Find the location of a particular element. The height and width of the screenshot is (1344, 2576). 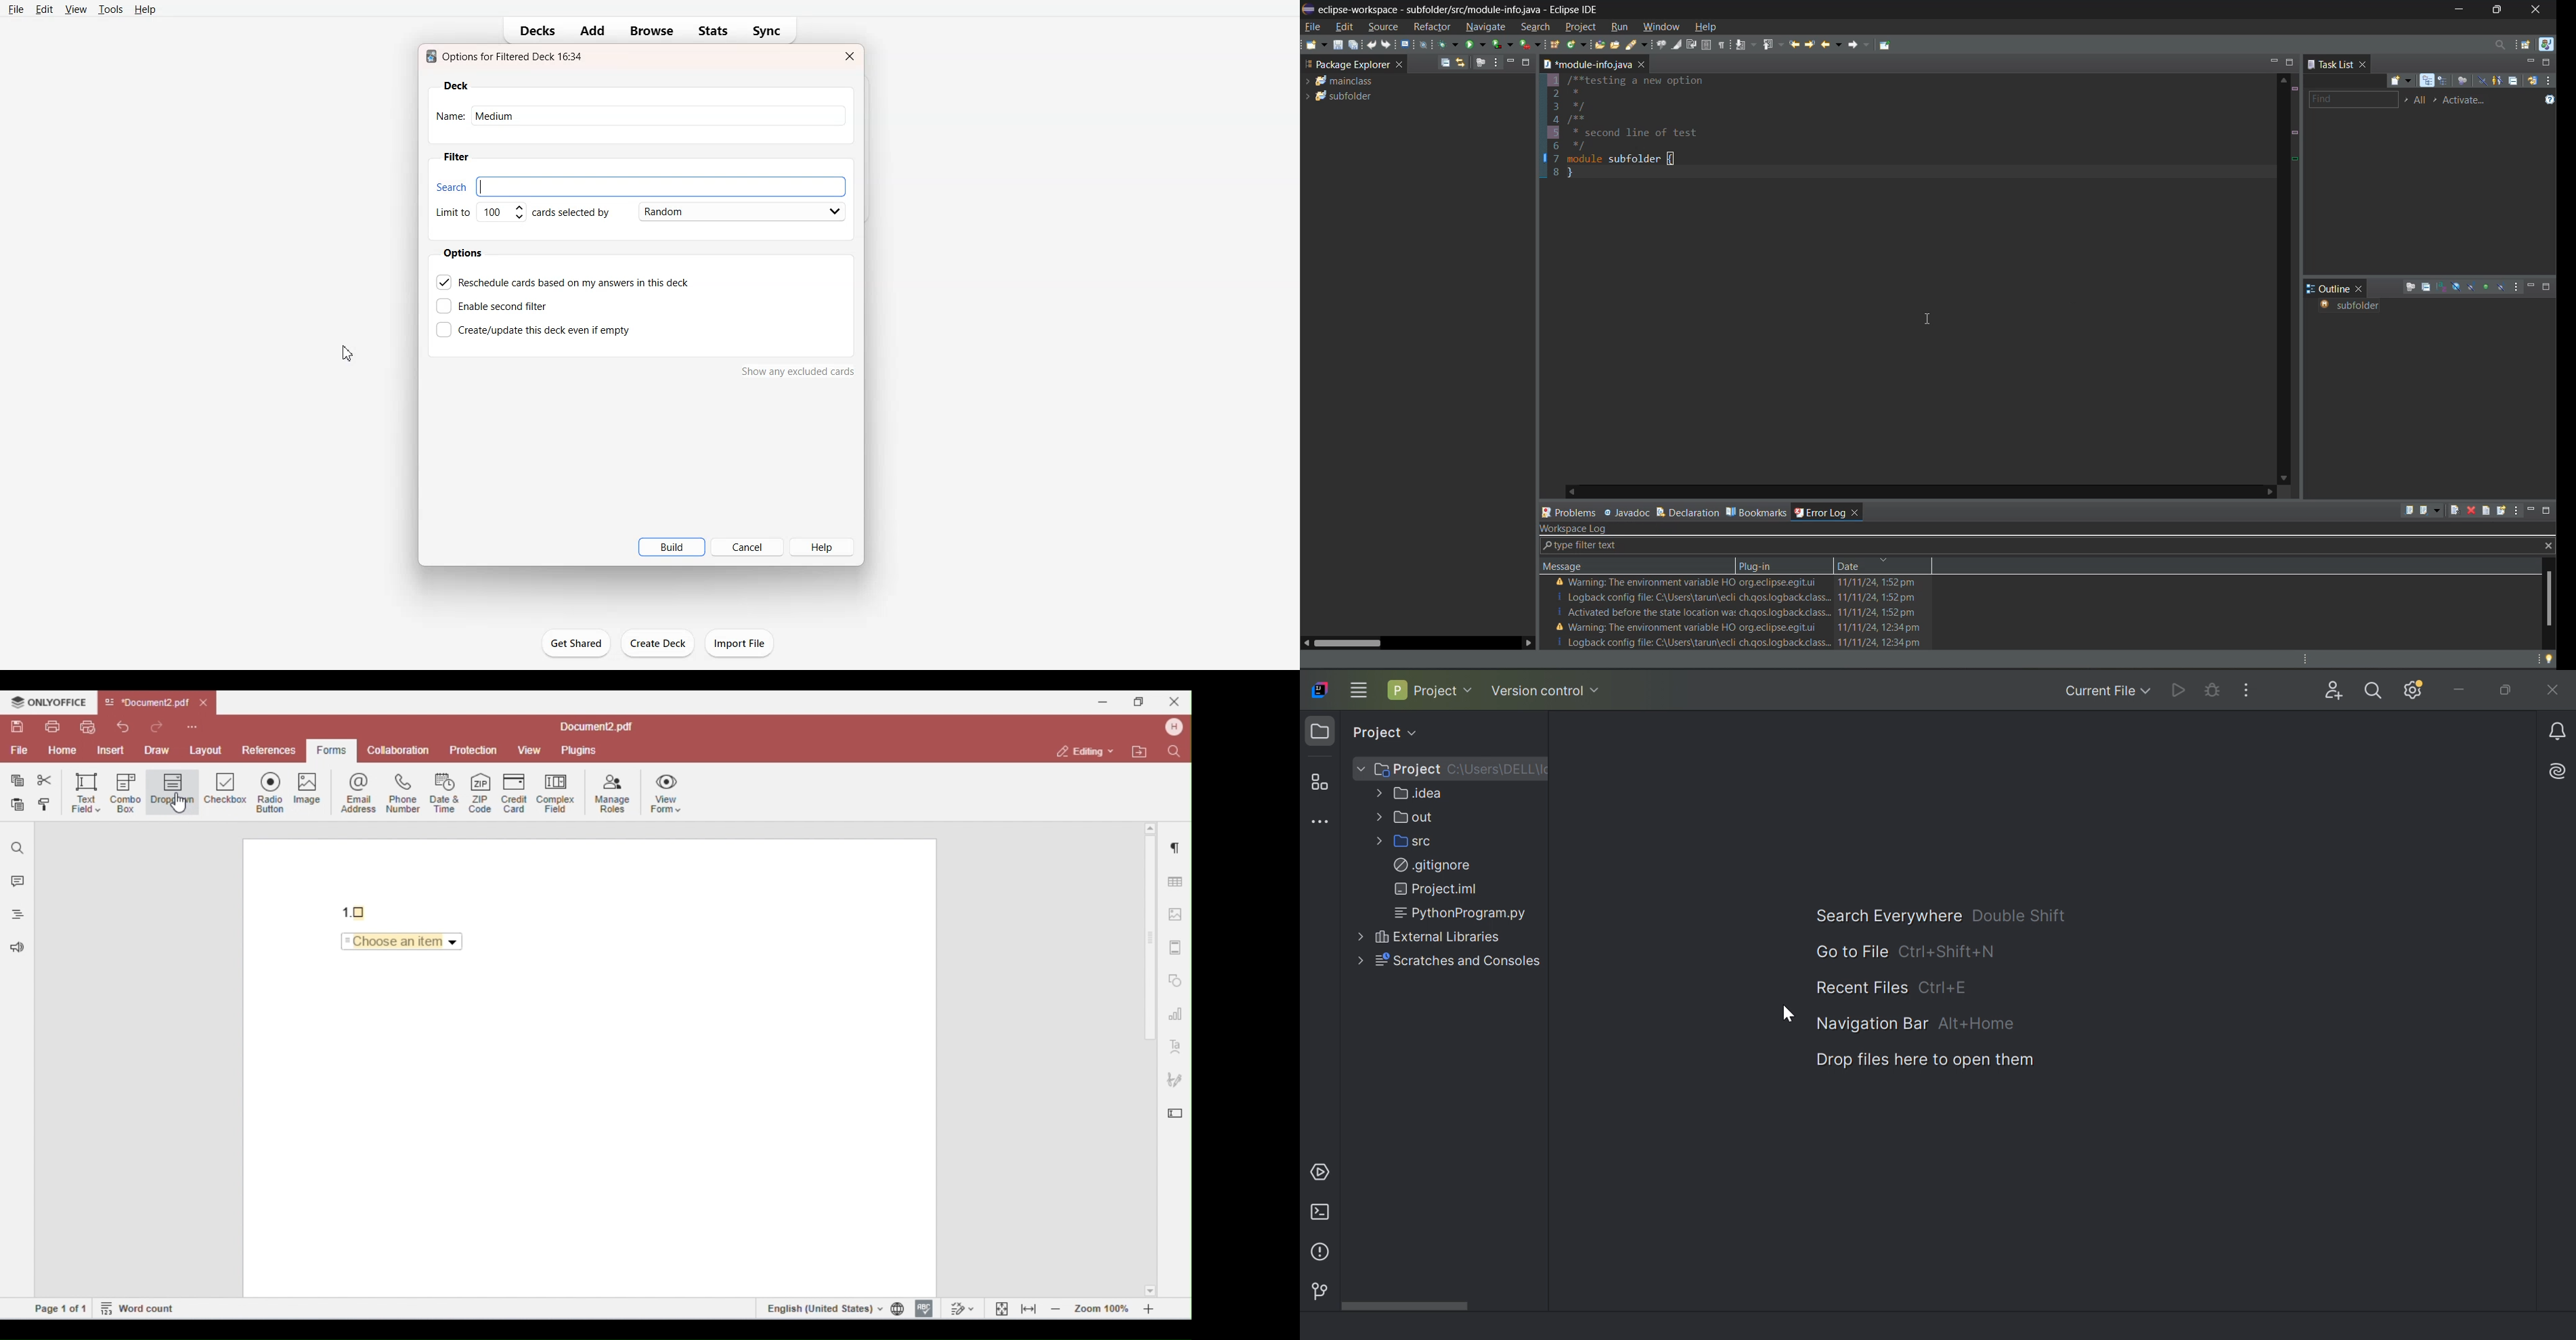

Enable second filter is located at coordinates (496, 306).